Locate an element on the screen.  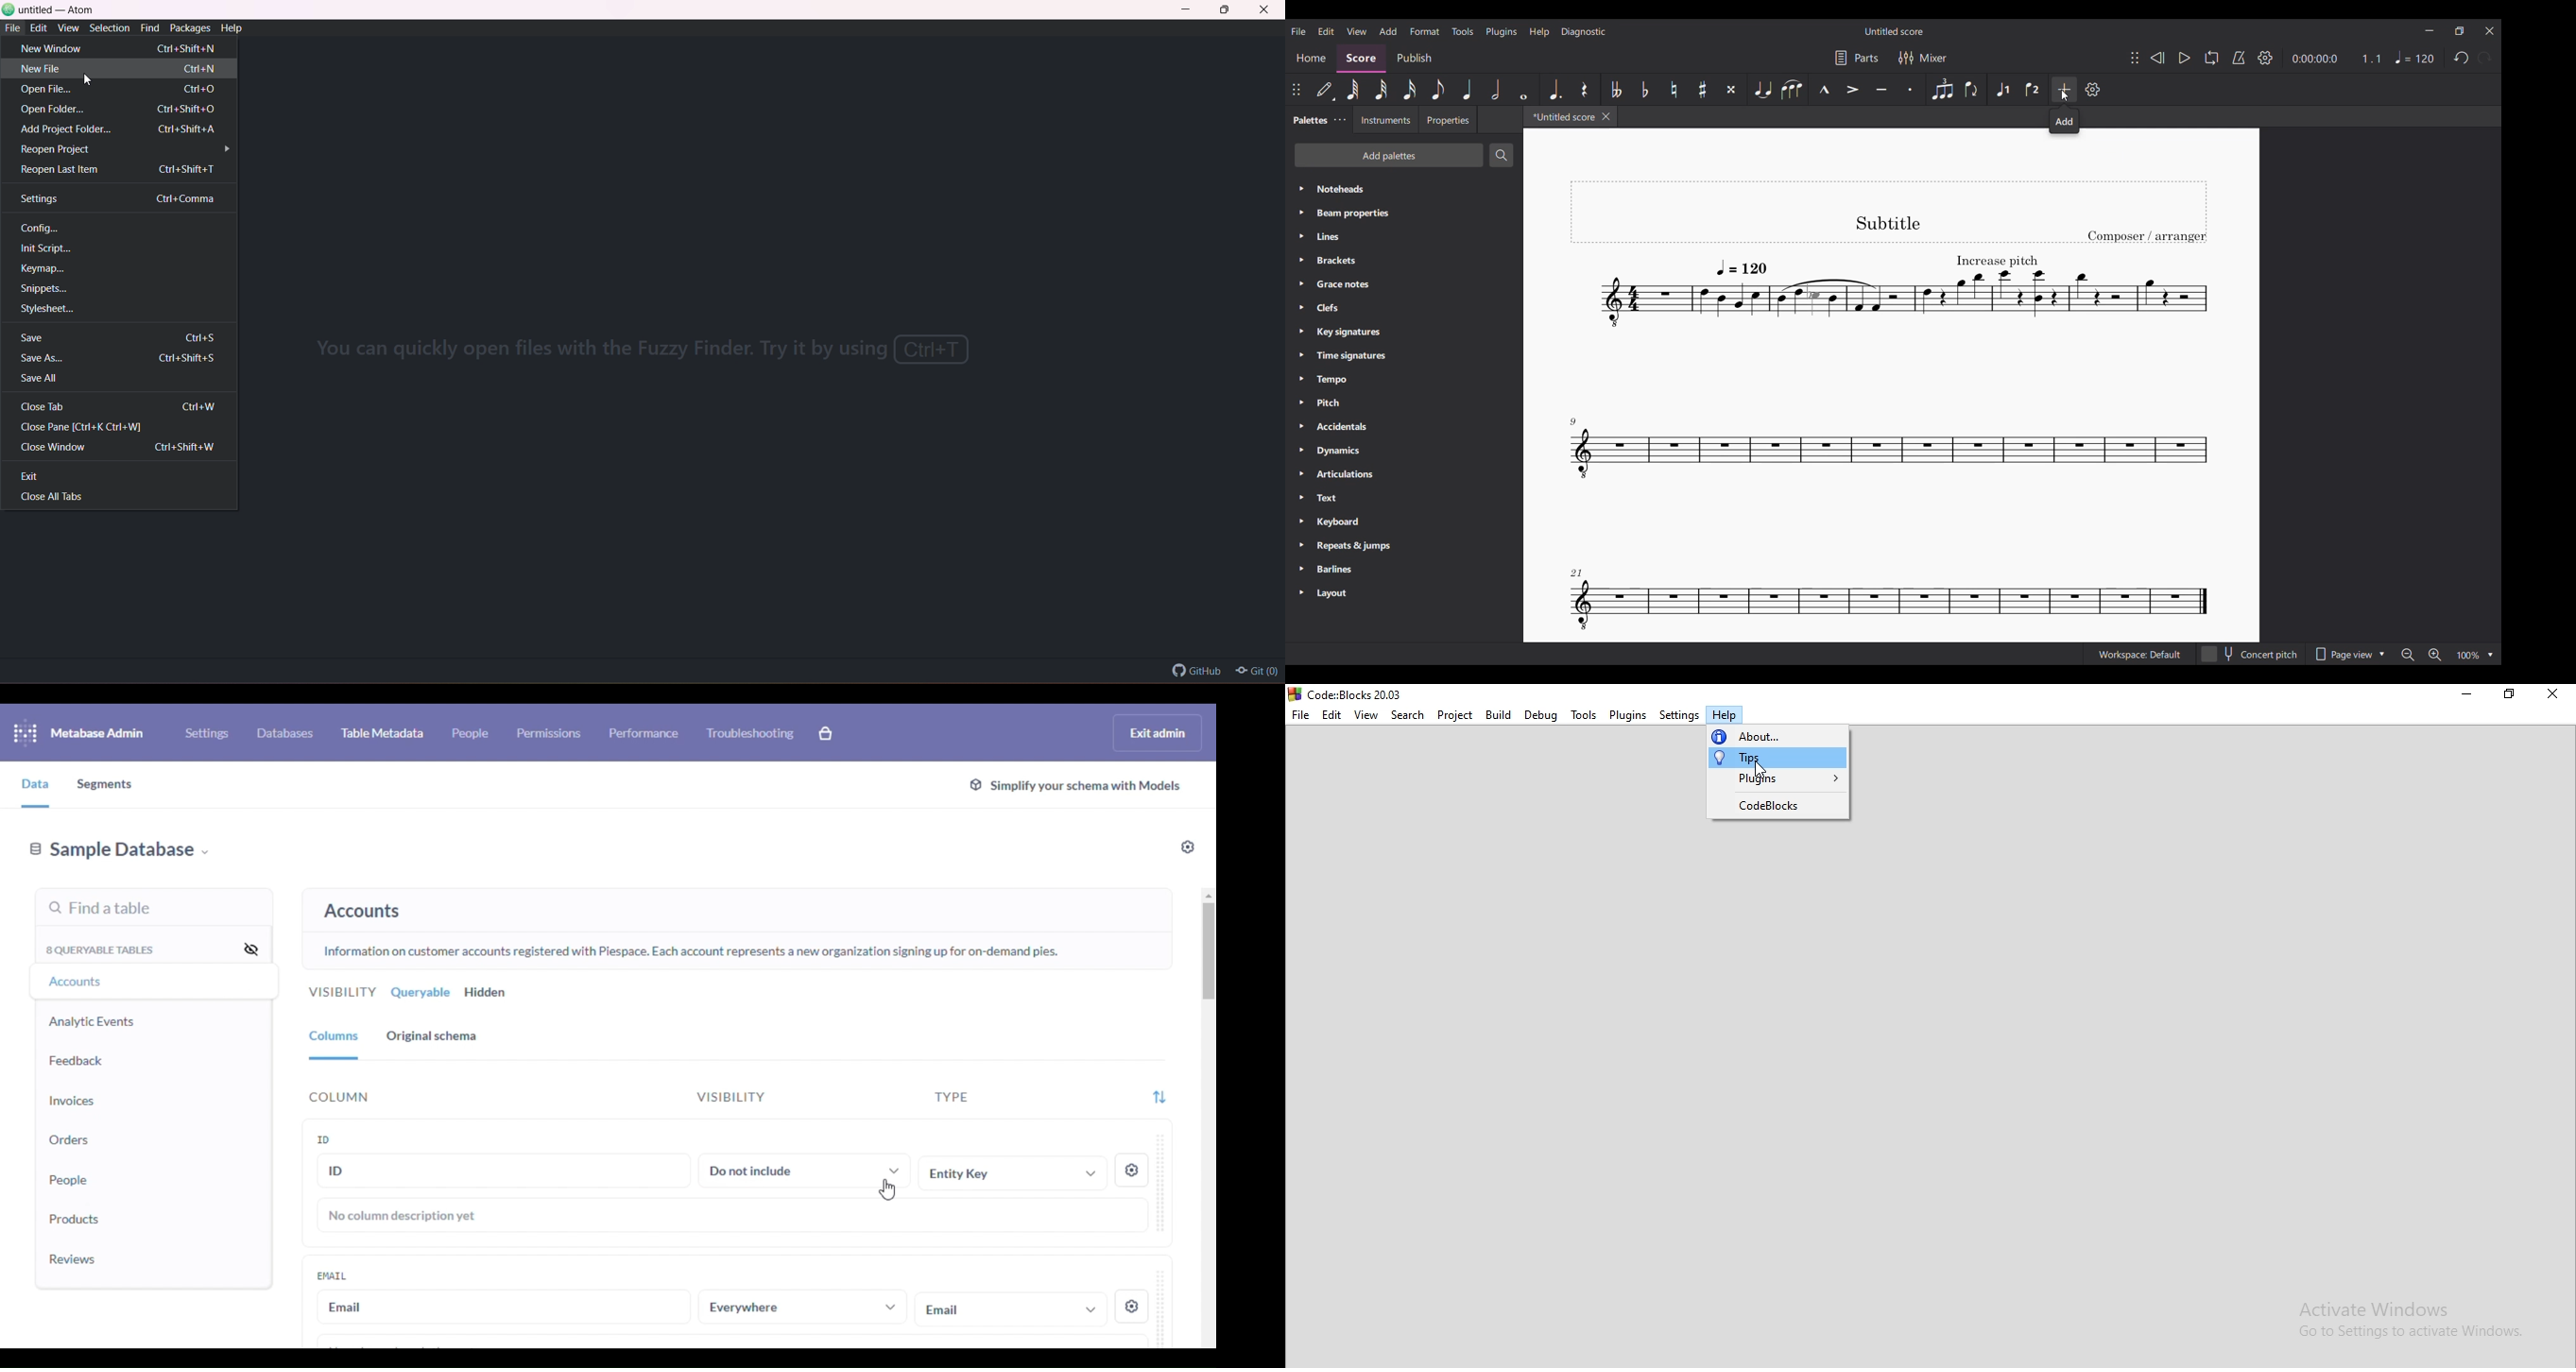
Tools  is located at coordinates (1584, 713).